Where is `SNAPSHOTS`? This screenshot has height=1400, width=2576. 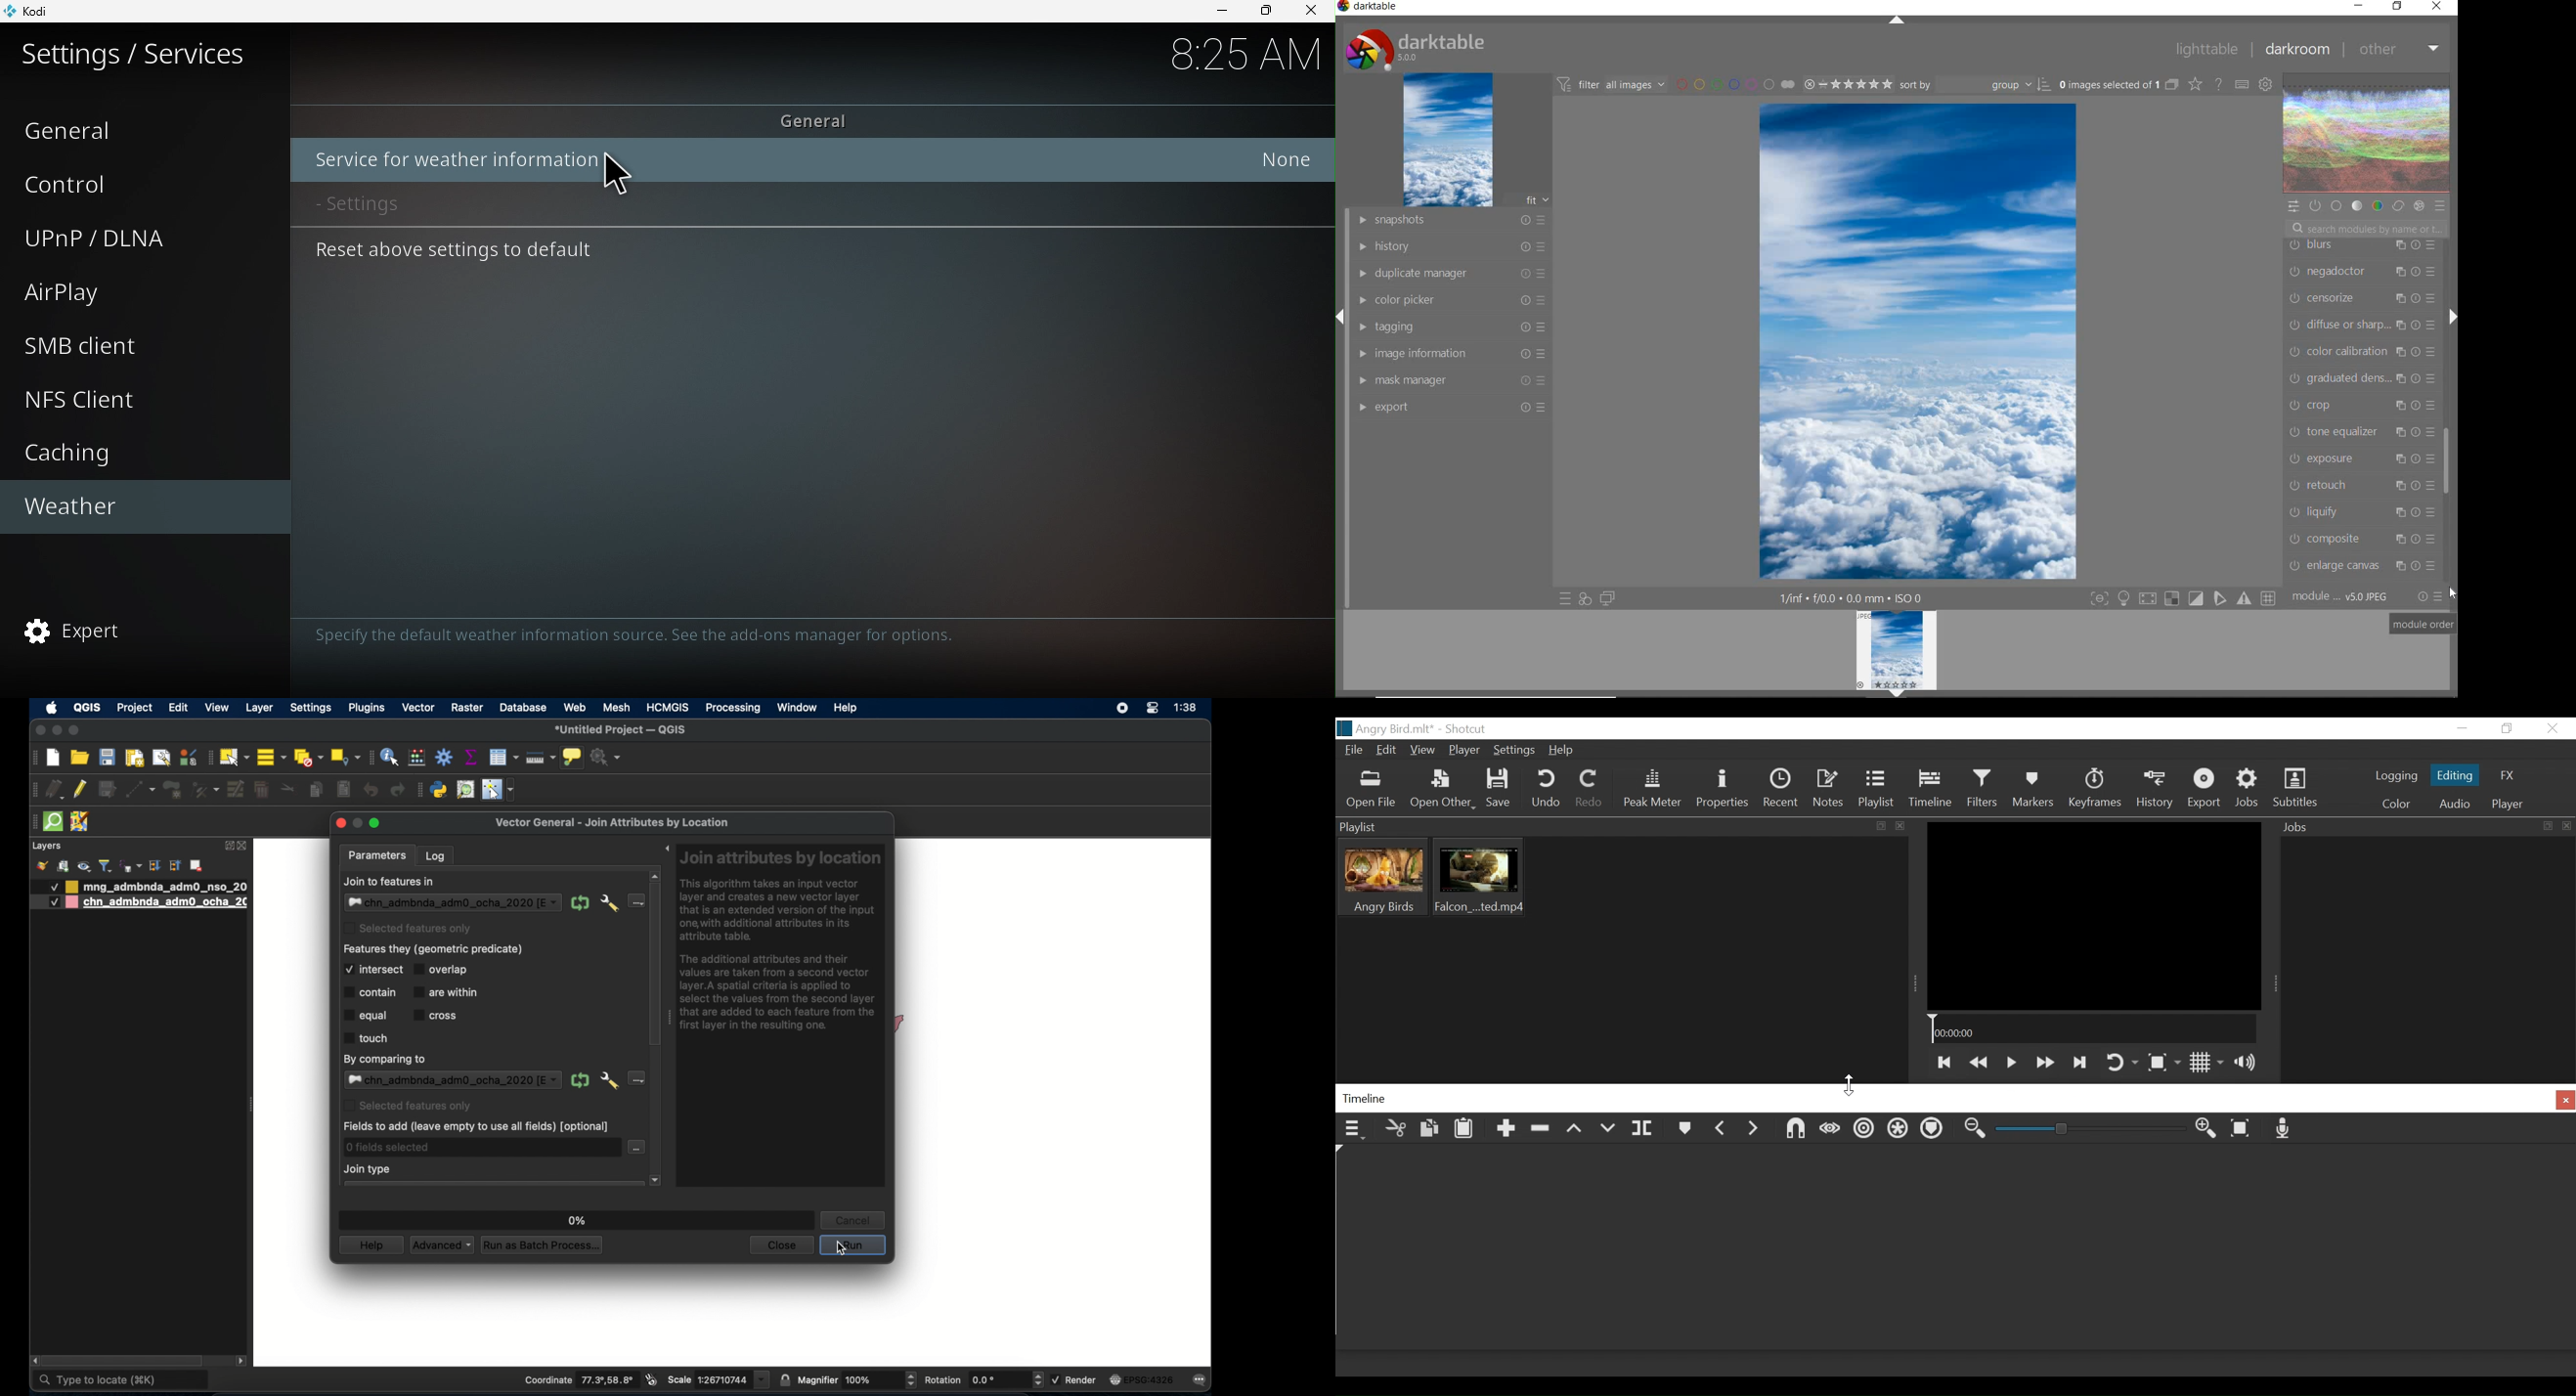 SNAPSHOTS is located at coordinates (1452, 220).